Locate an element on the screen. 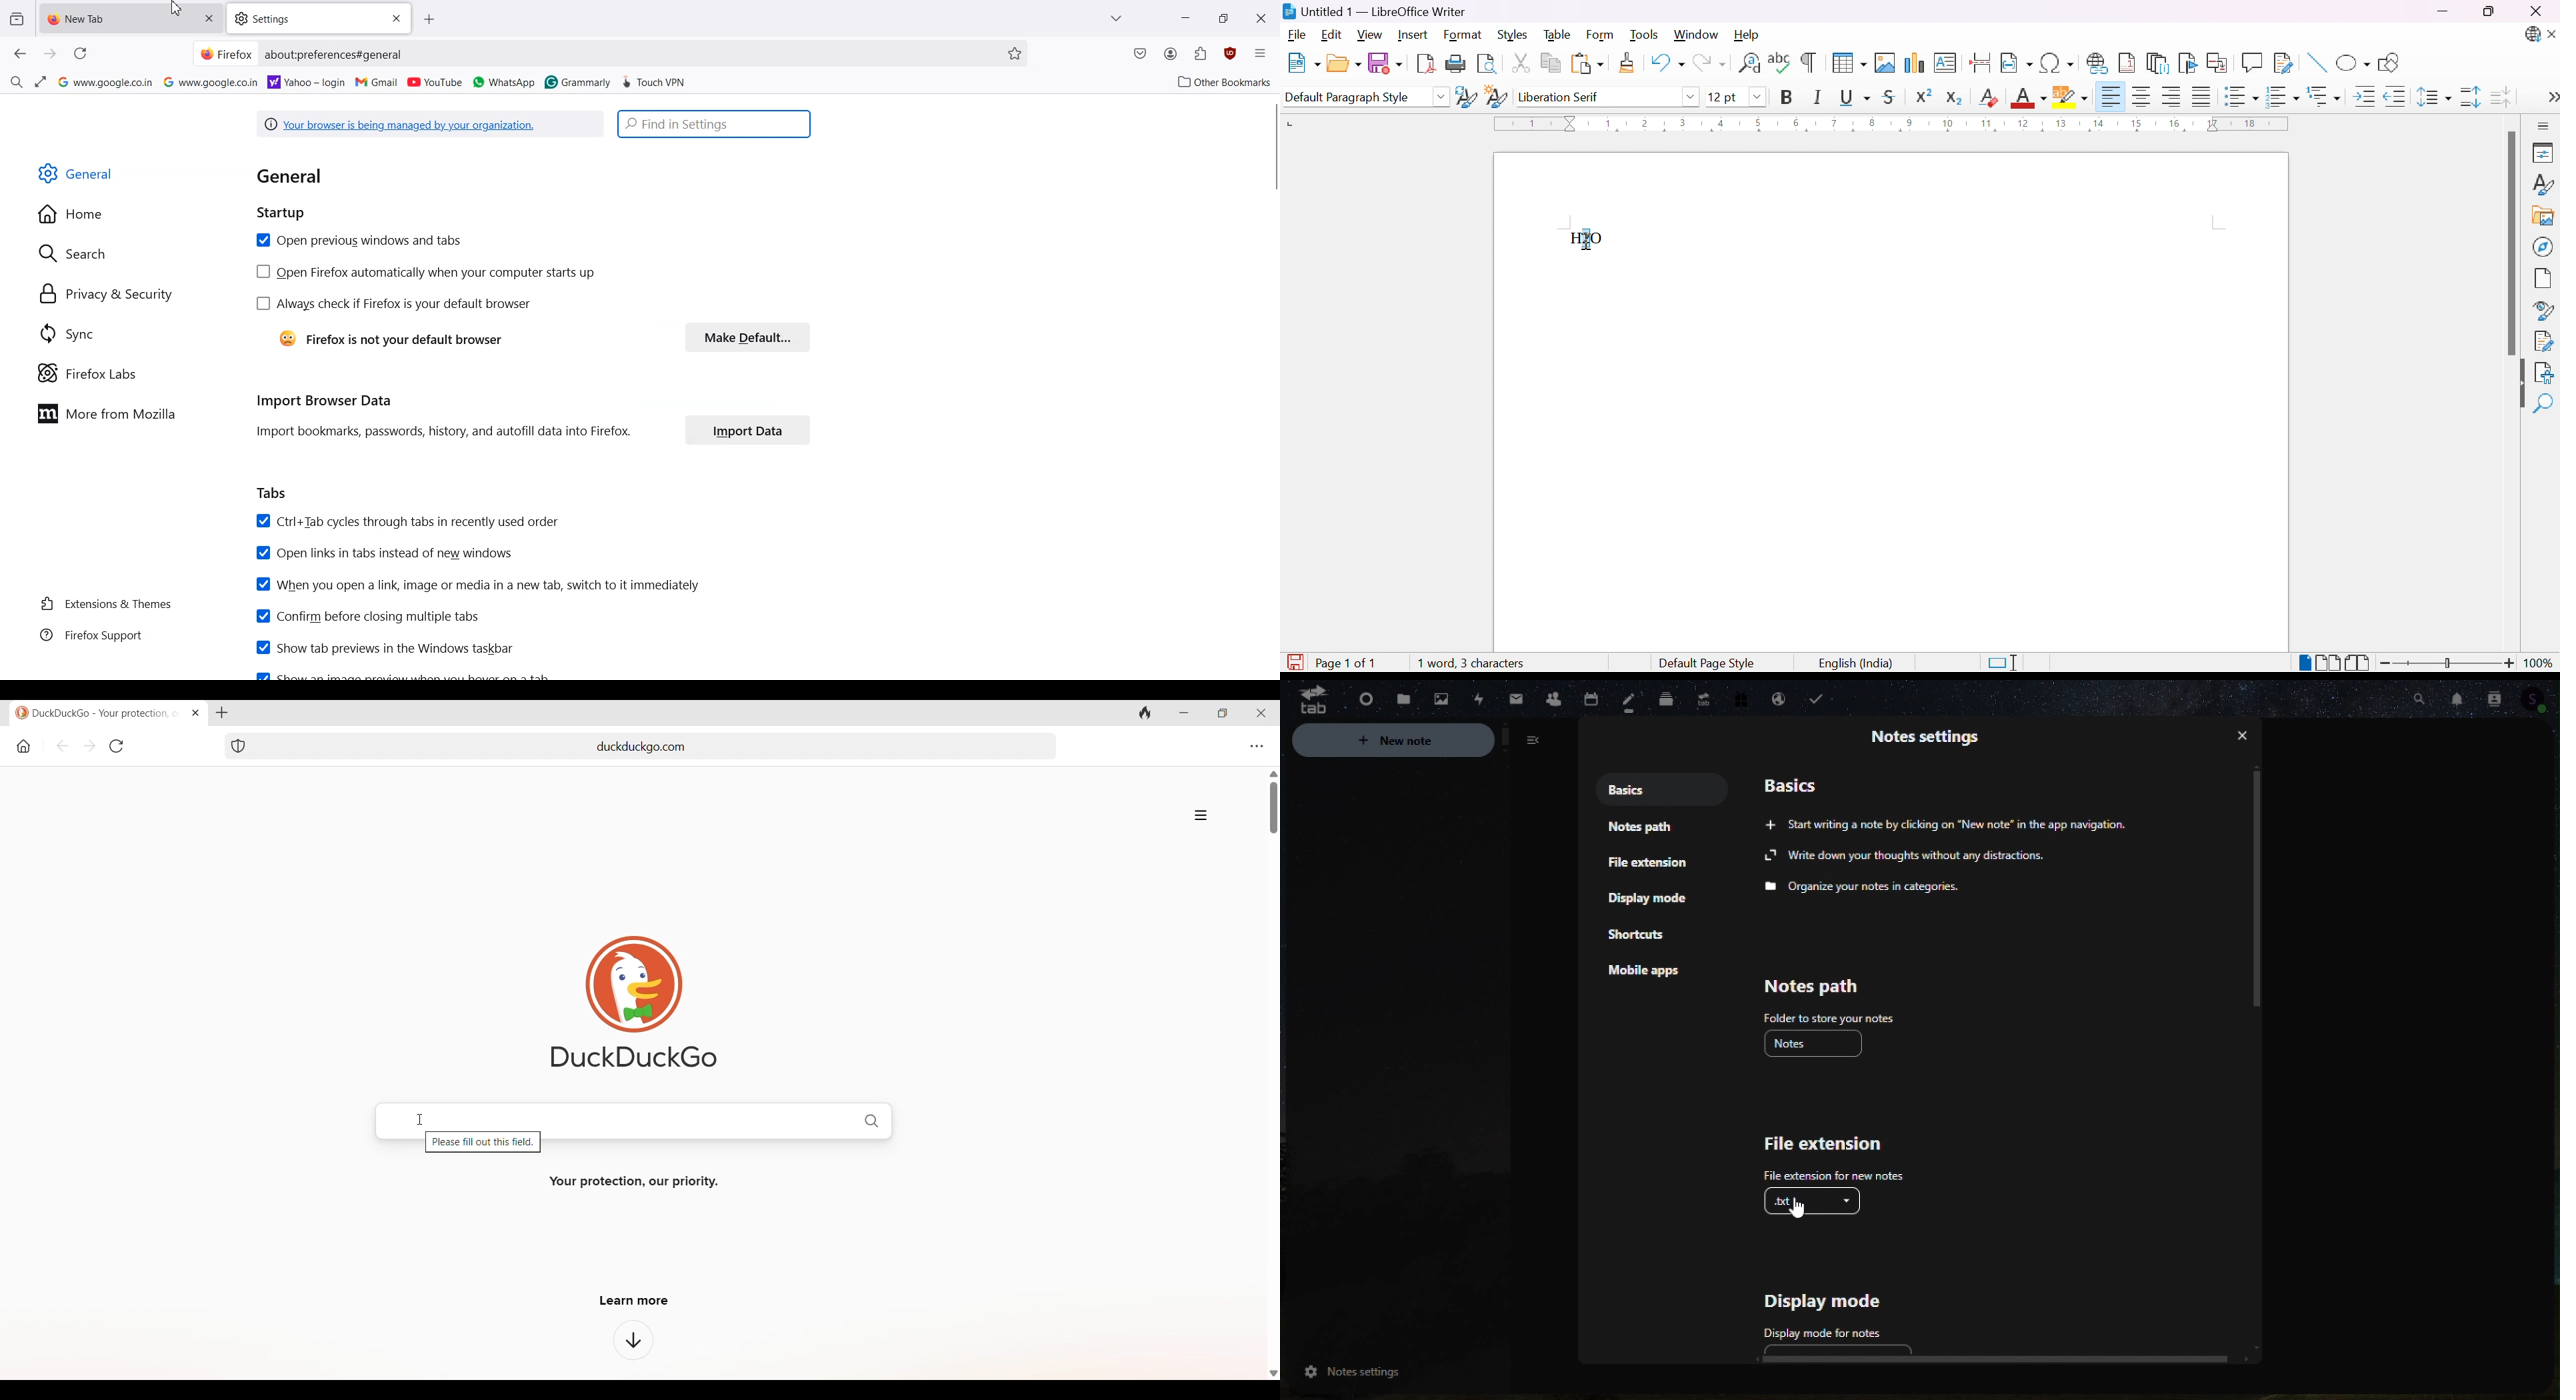 This screenshot has height=1400, width=2576. Open Firefox automatically when your computer starts up is located at coordinates (429, 273).